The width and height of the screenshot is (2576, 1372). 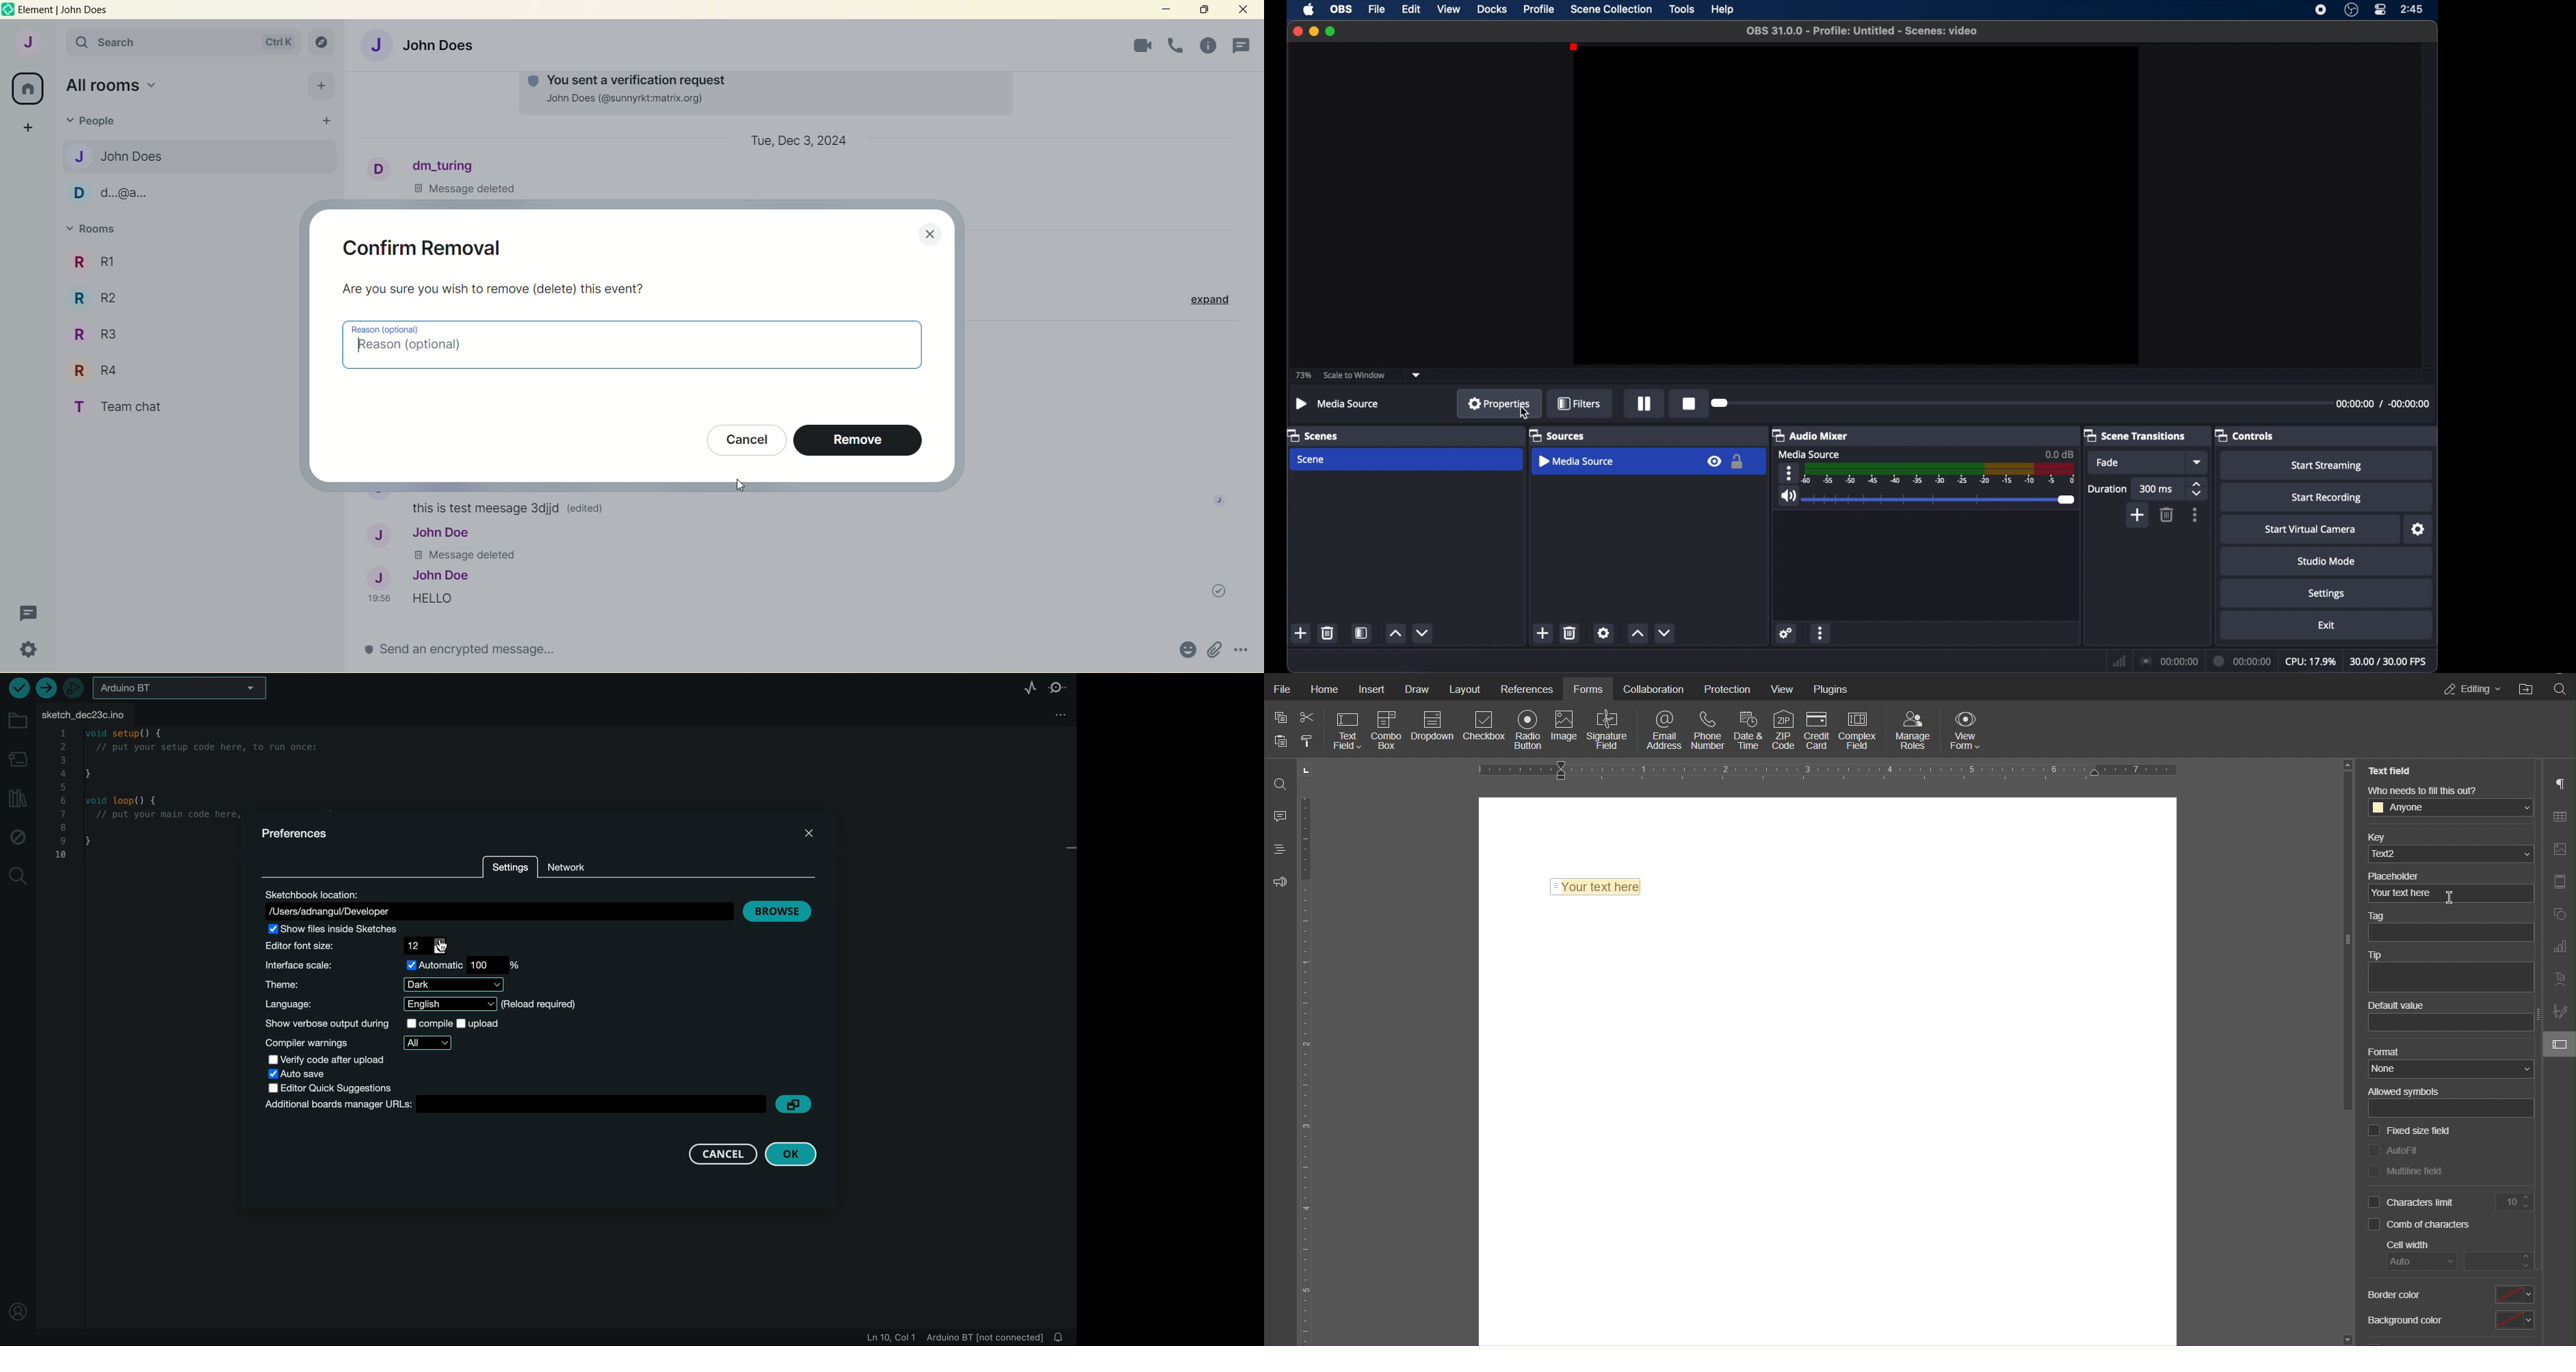 What do you see at coordinates (2558, 817) in the screenshot?
I see `Table Settings` at bounding box center [2558, 817].